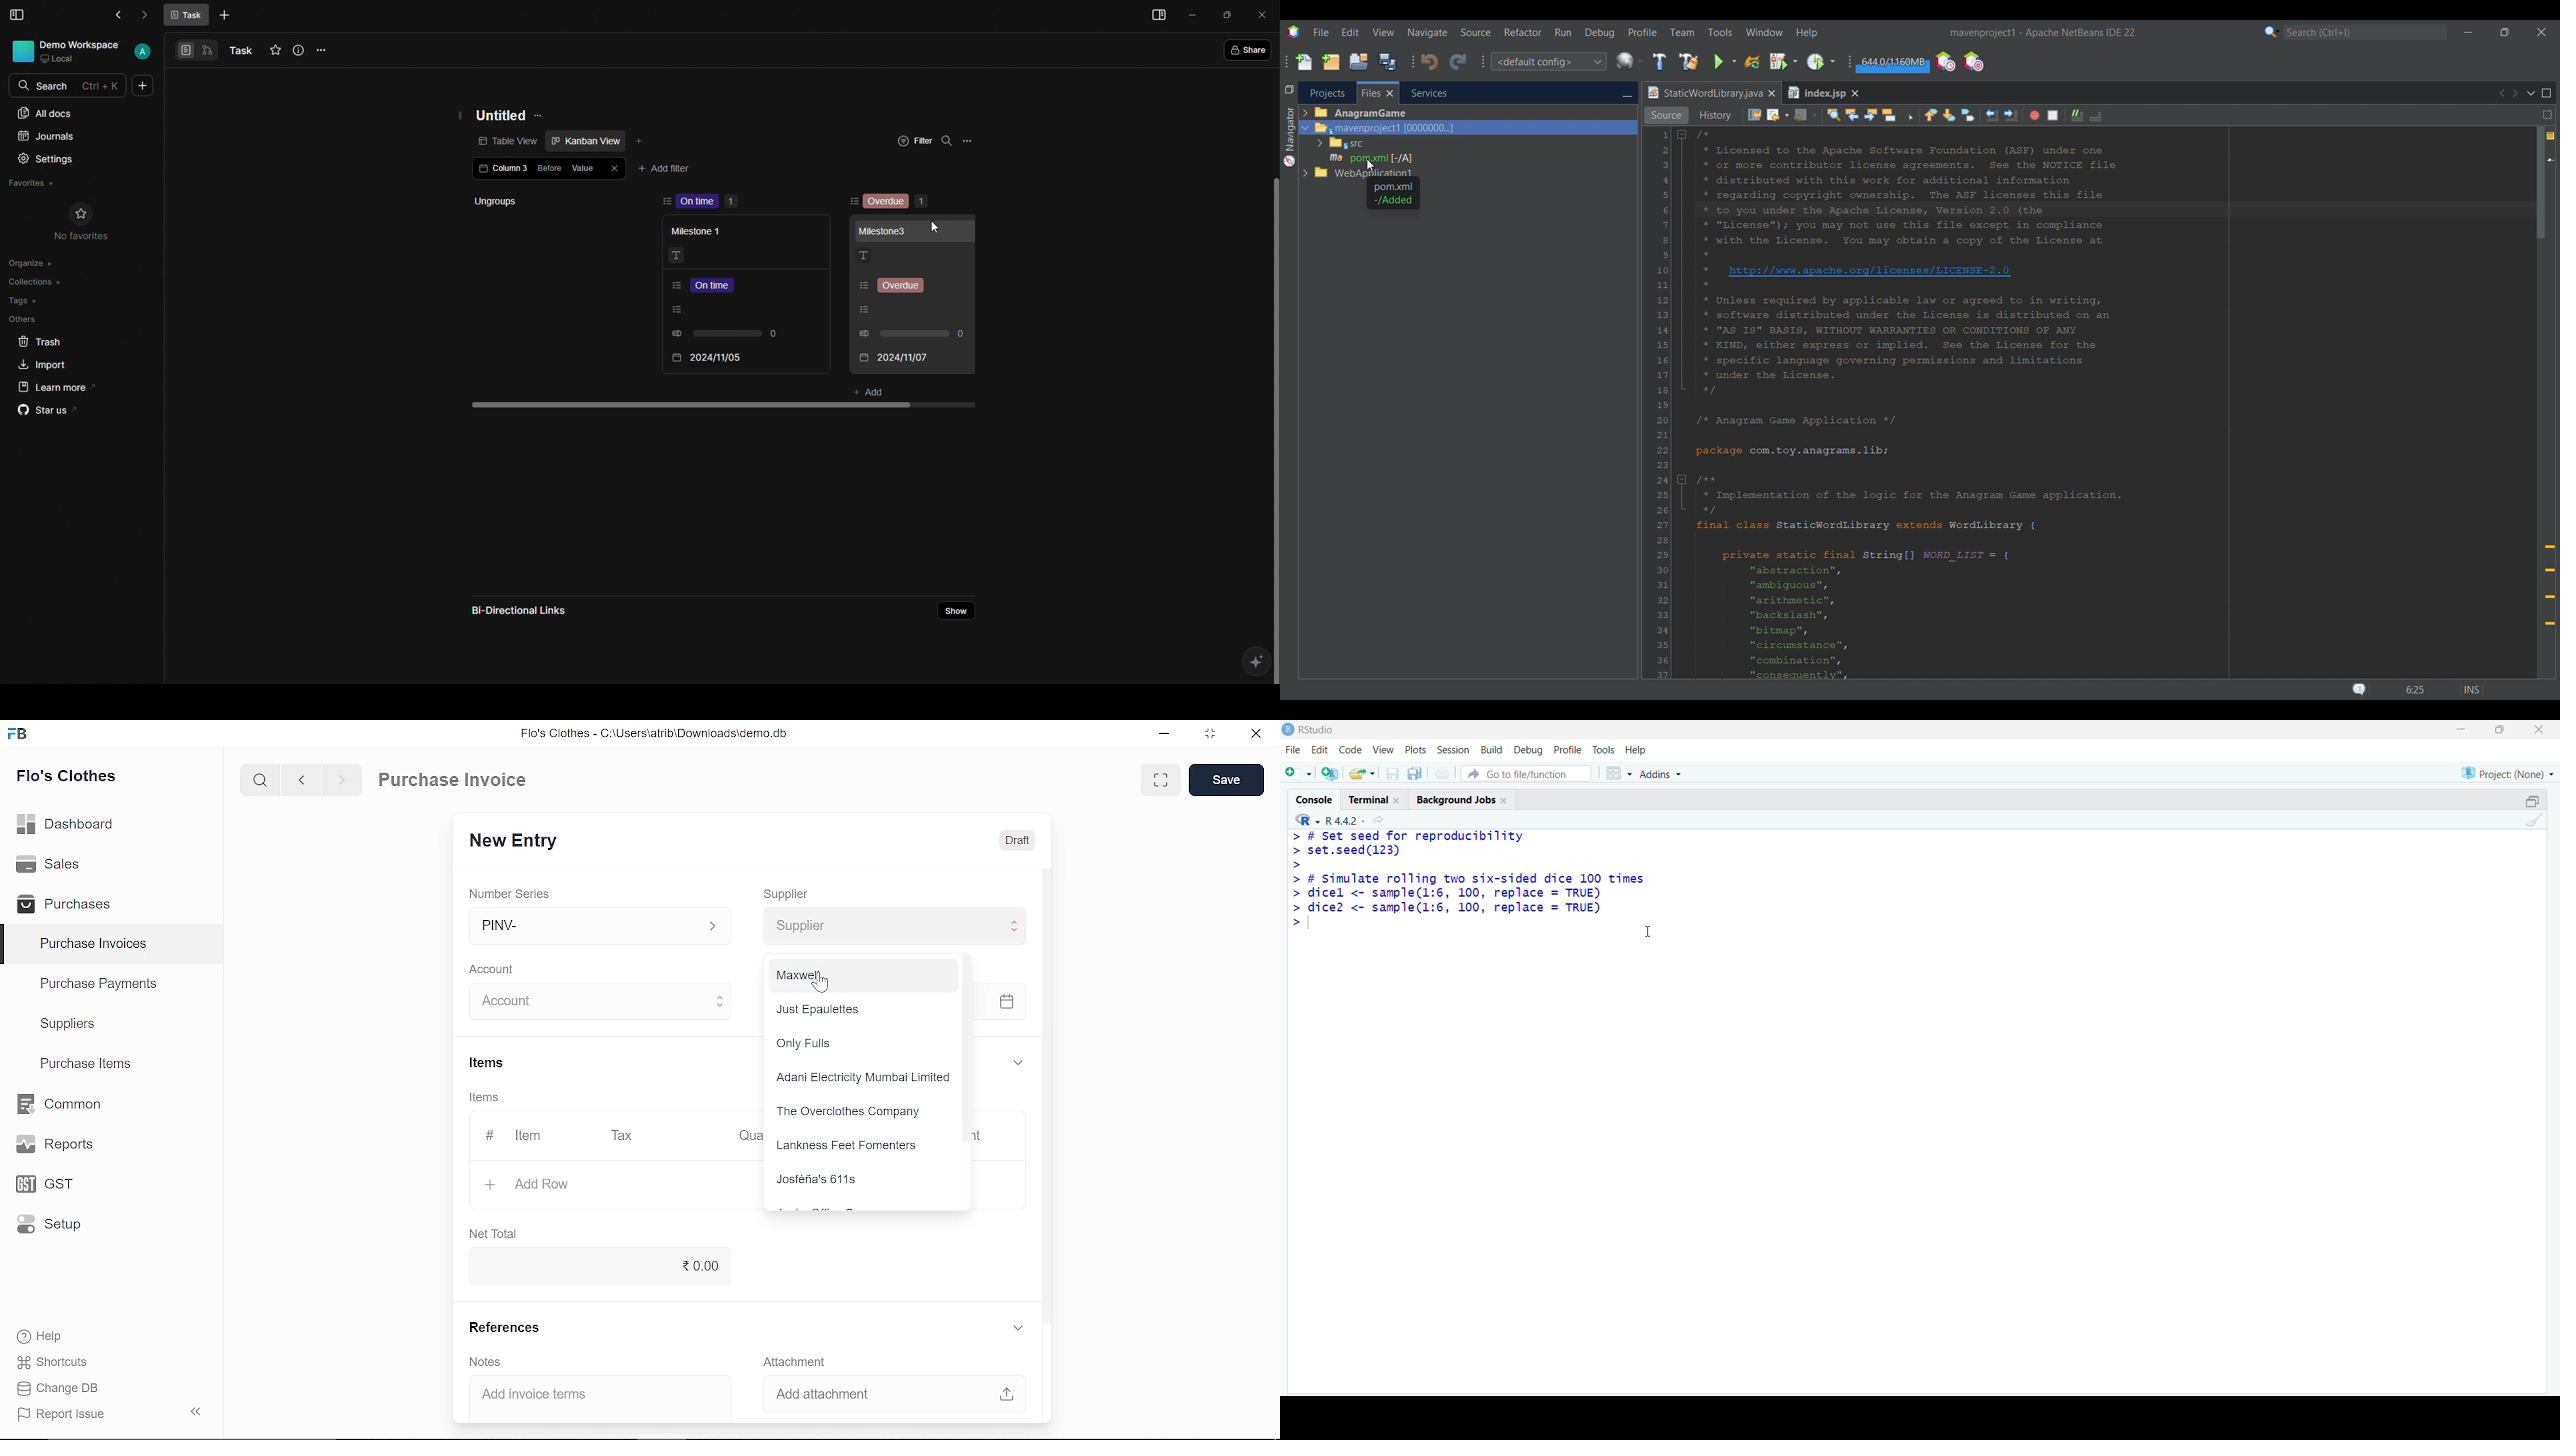 The width and height of the screenshot is (2576, 1456). Describe the element at coordinates (1397, 801) in the screenshot. I see `close` at that location.